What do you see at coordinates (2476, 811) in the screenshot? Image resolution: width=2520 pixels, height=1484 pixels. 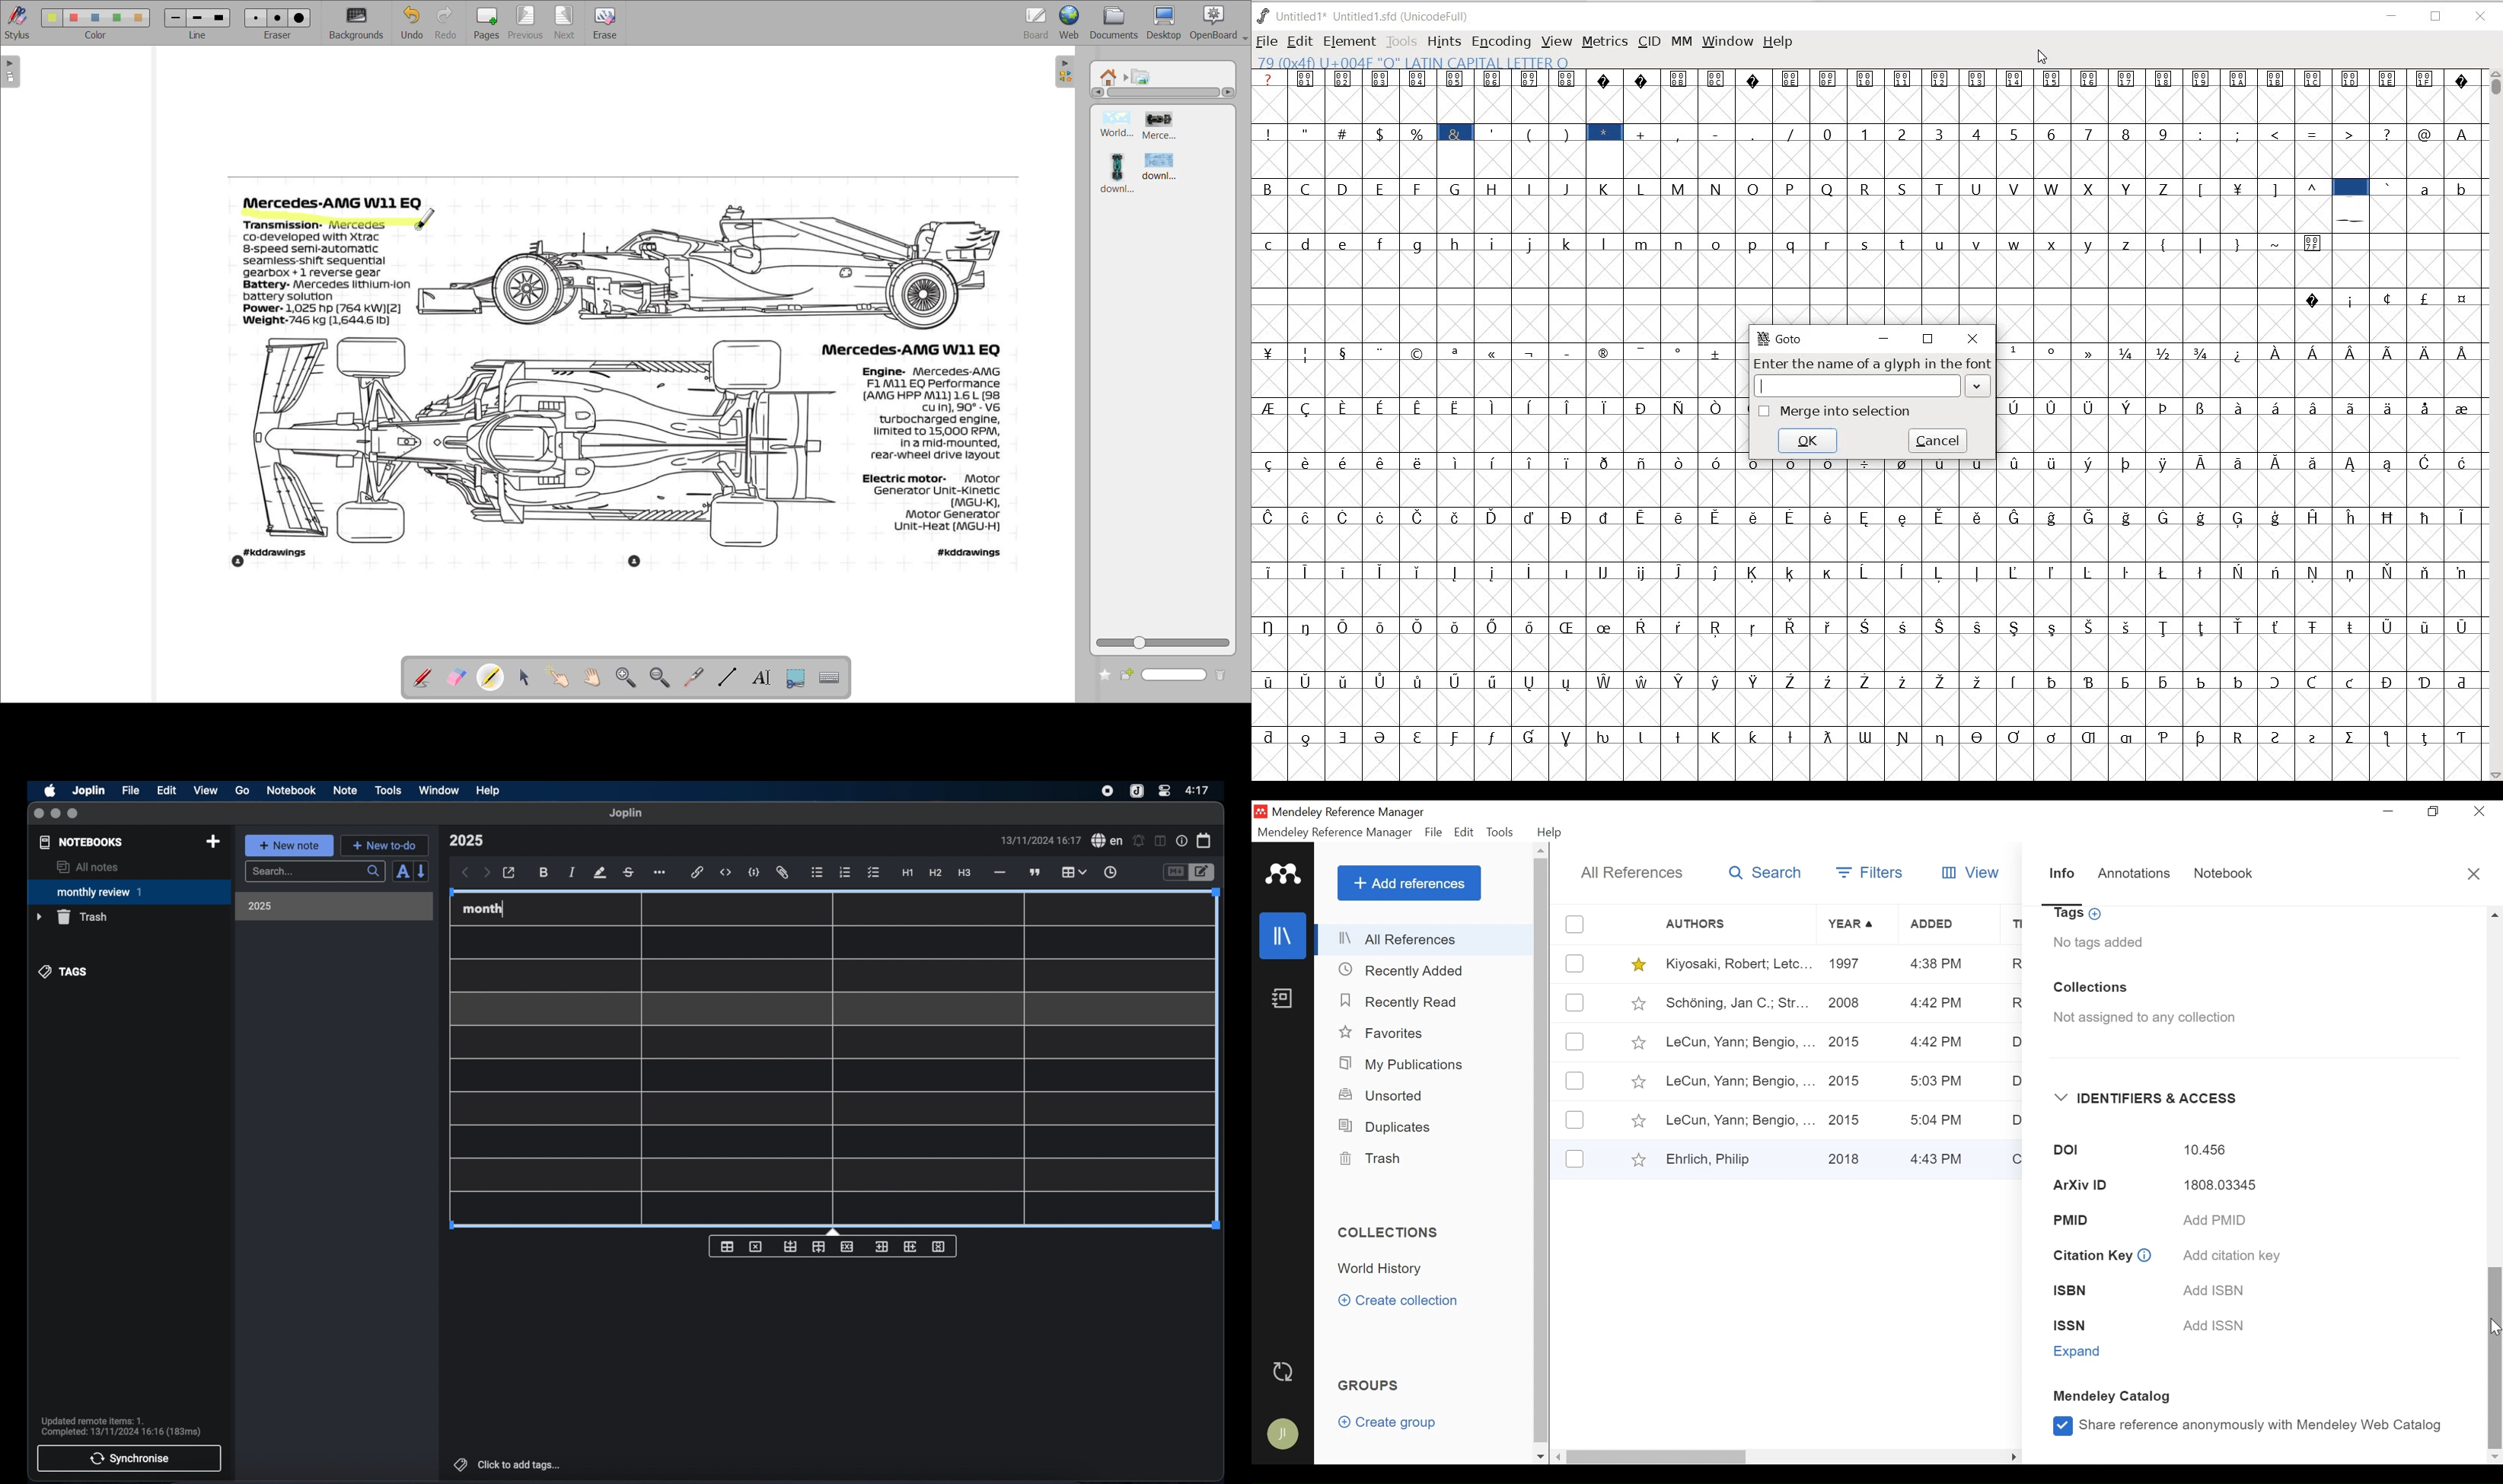 I see `Close` at bounding box center [2476, 811].